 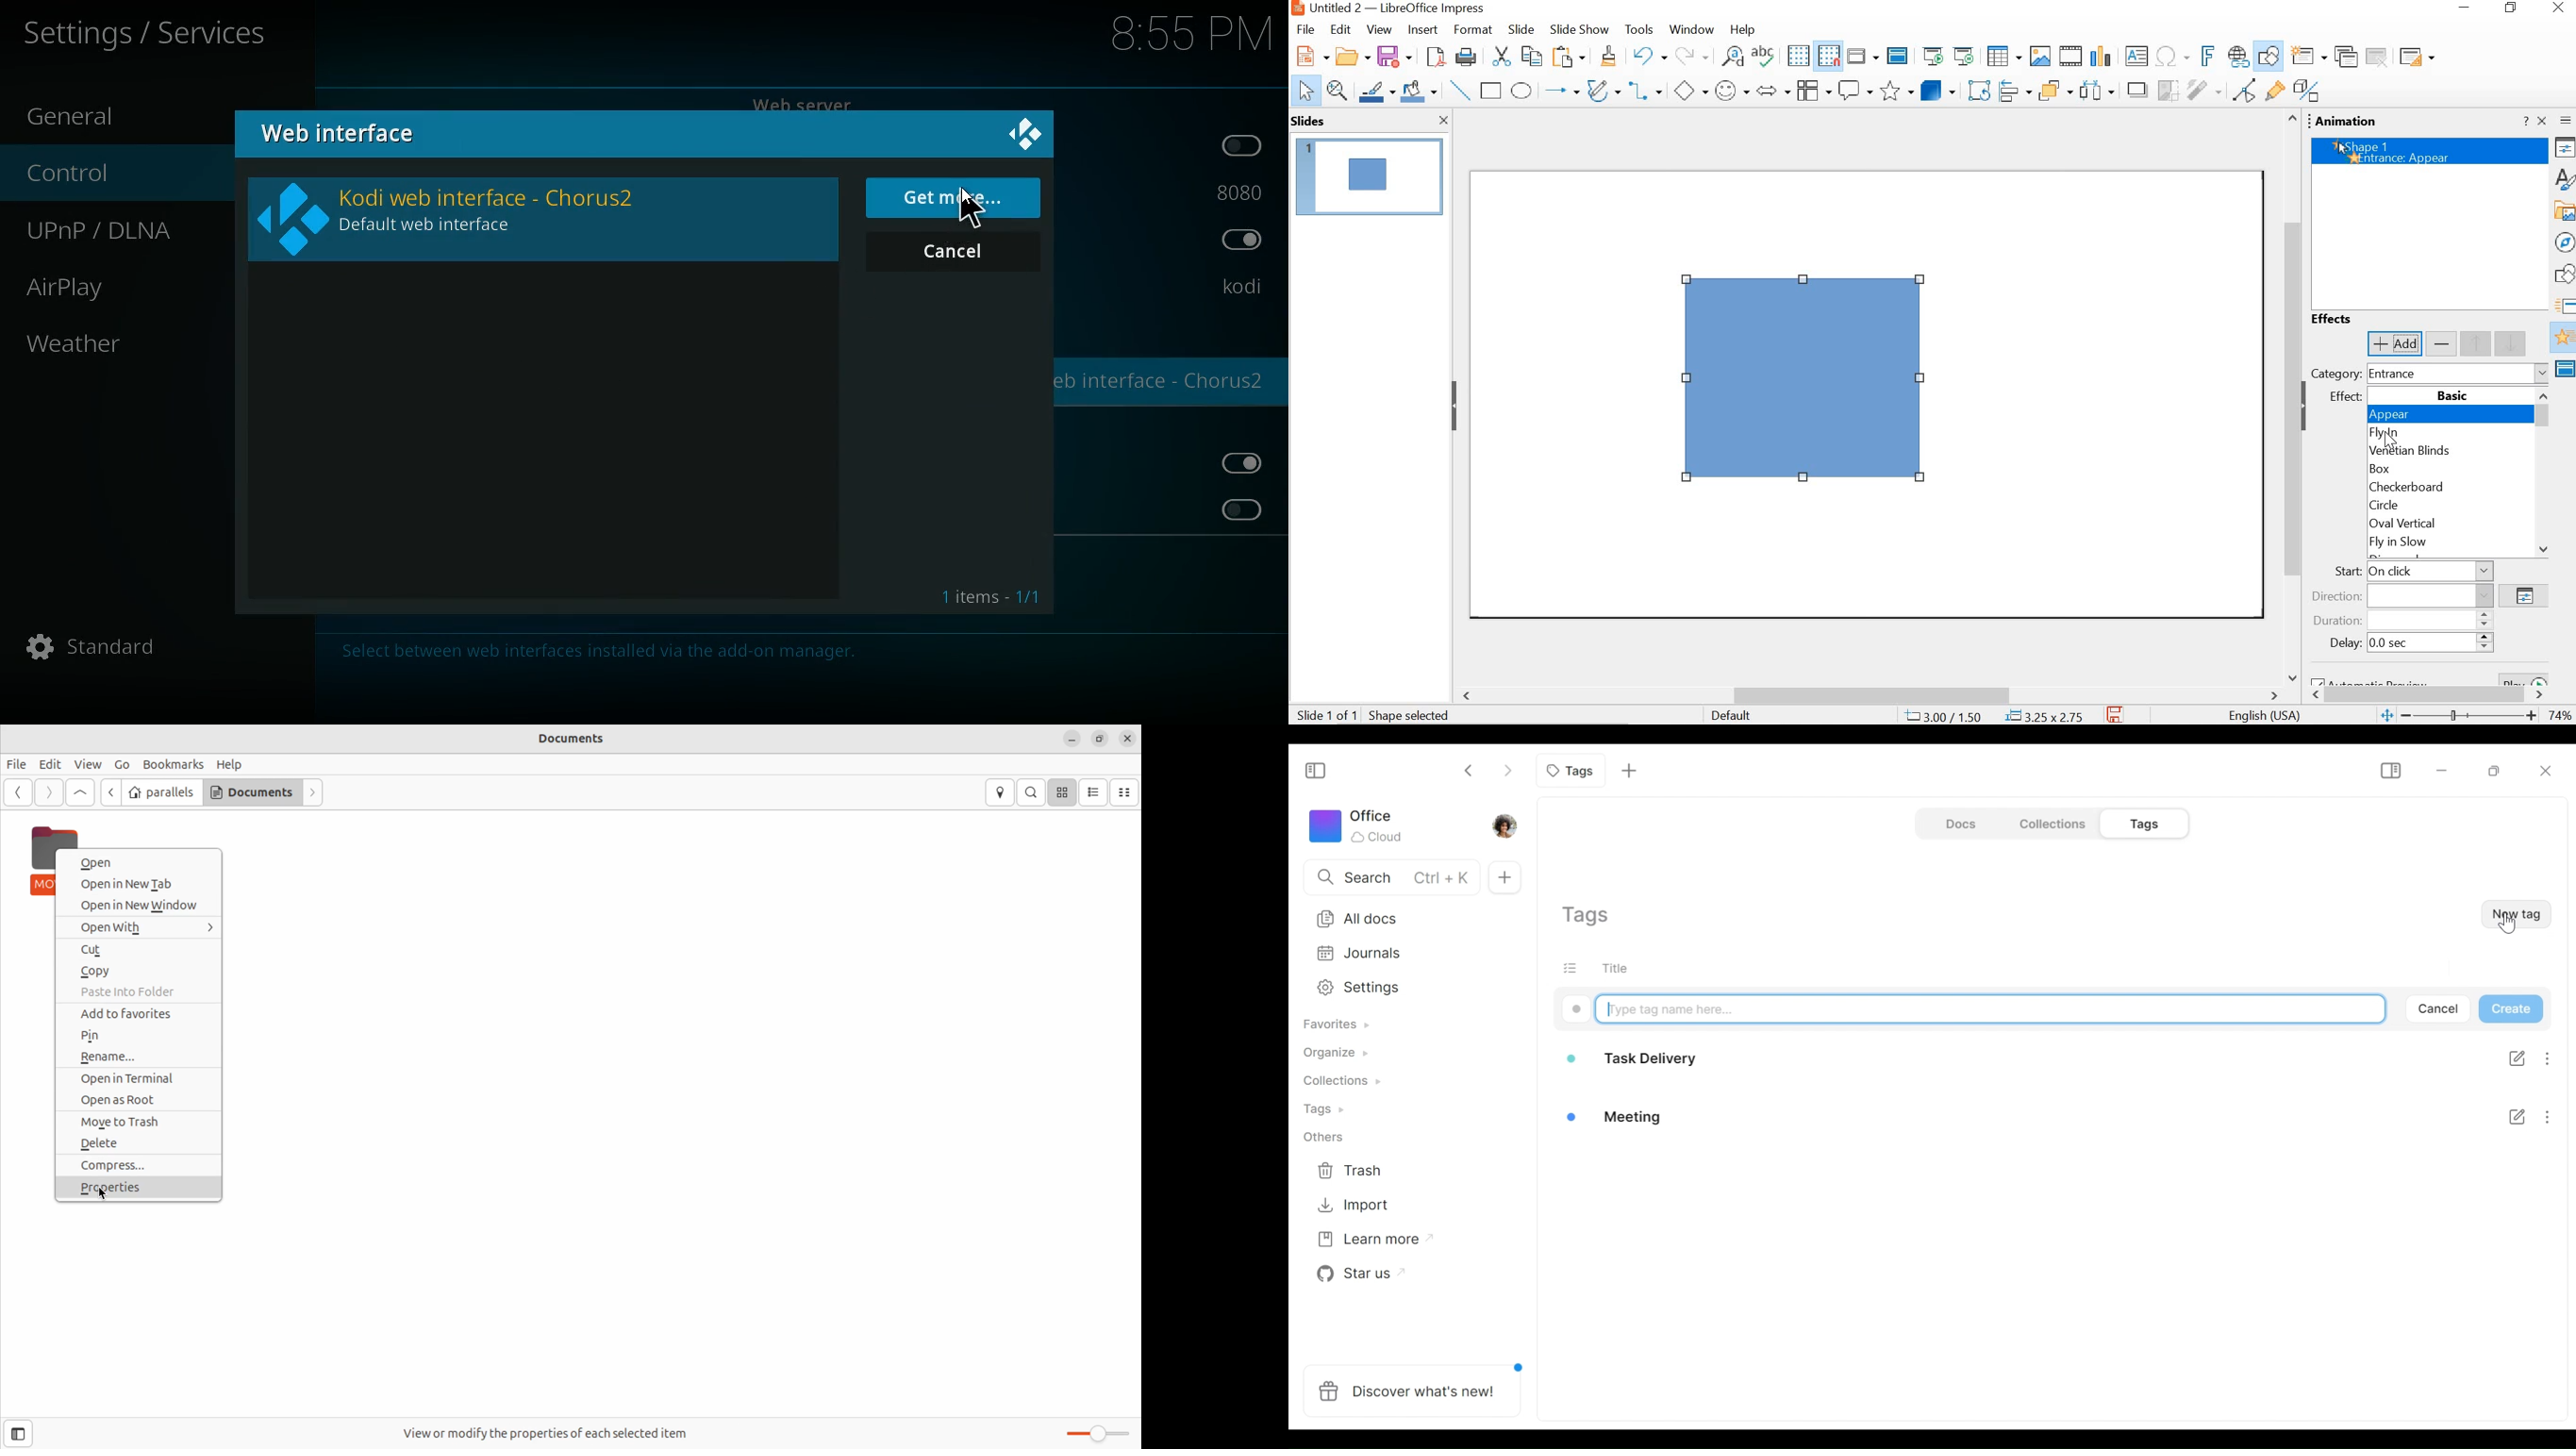 I want to click on Scrollbar, so click(x=2546, y=418).